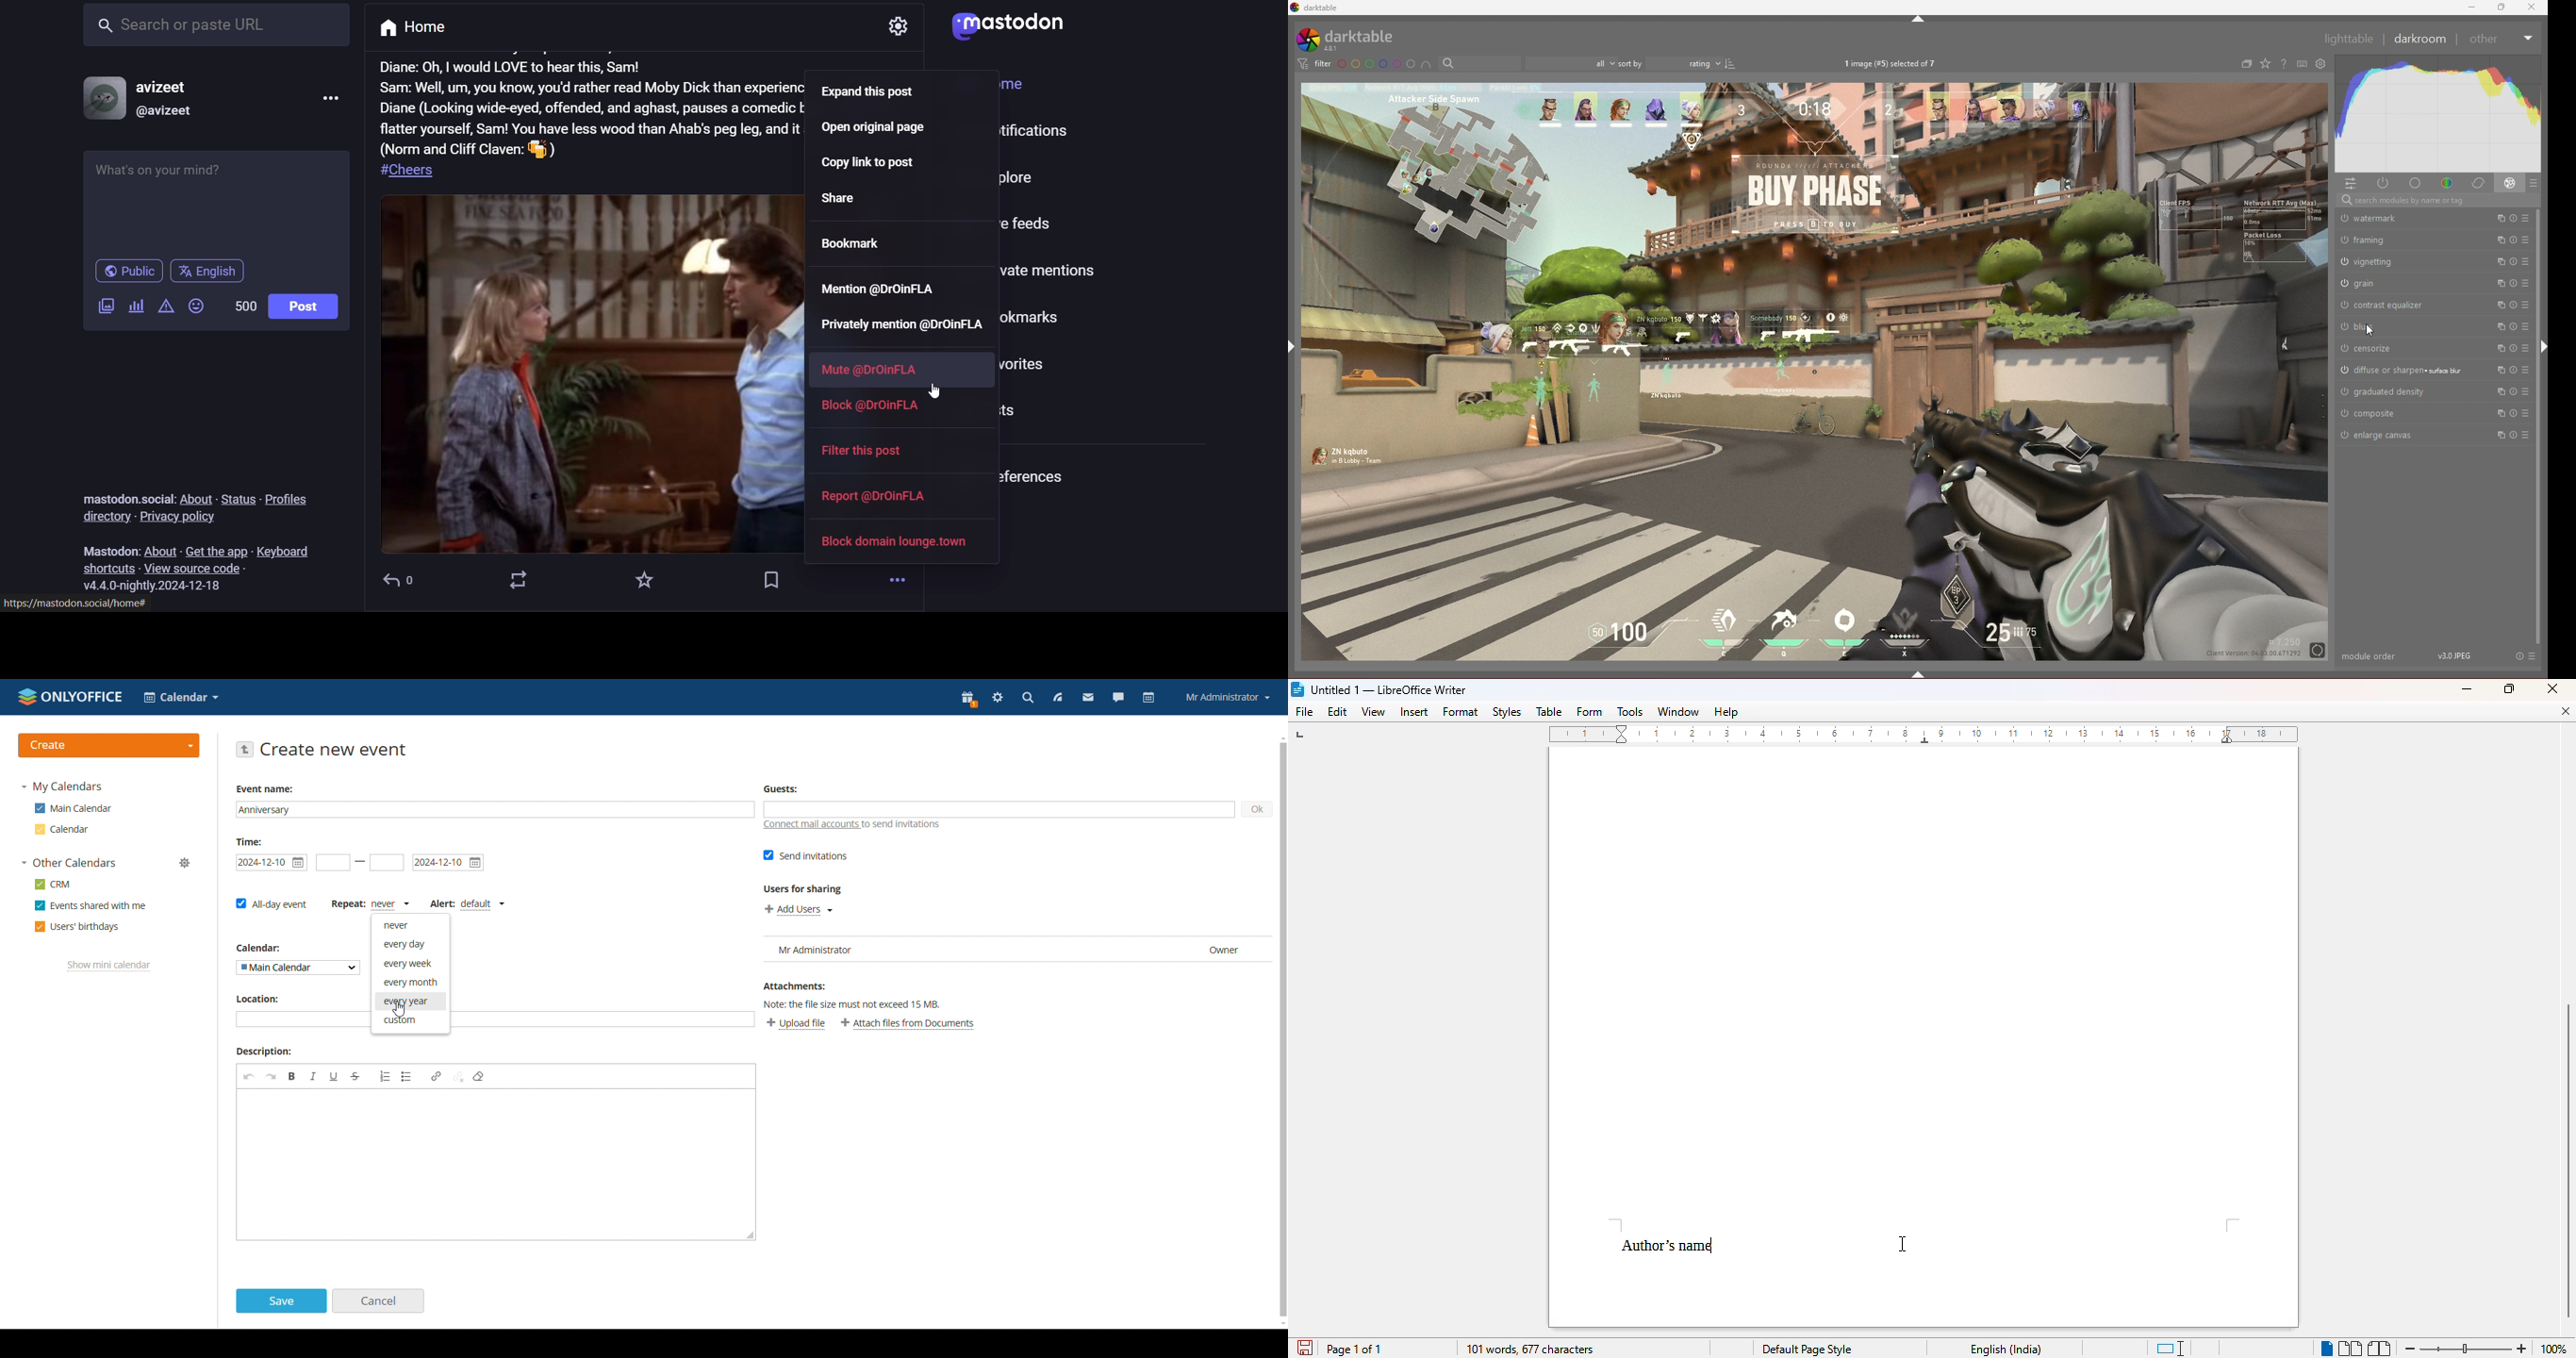 The width and height of the screenshot is (2576, 1372). What do you see at coordinates (750, 1234) in the screenshot?
I see `resize box` at bounding box center [750, 1234].